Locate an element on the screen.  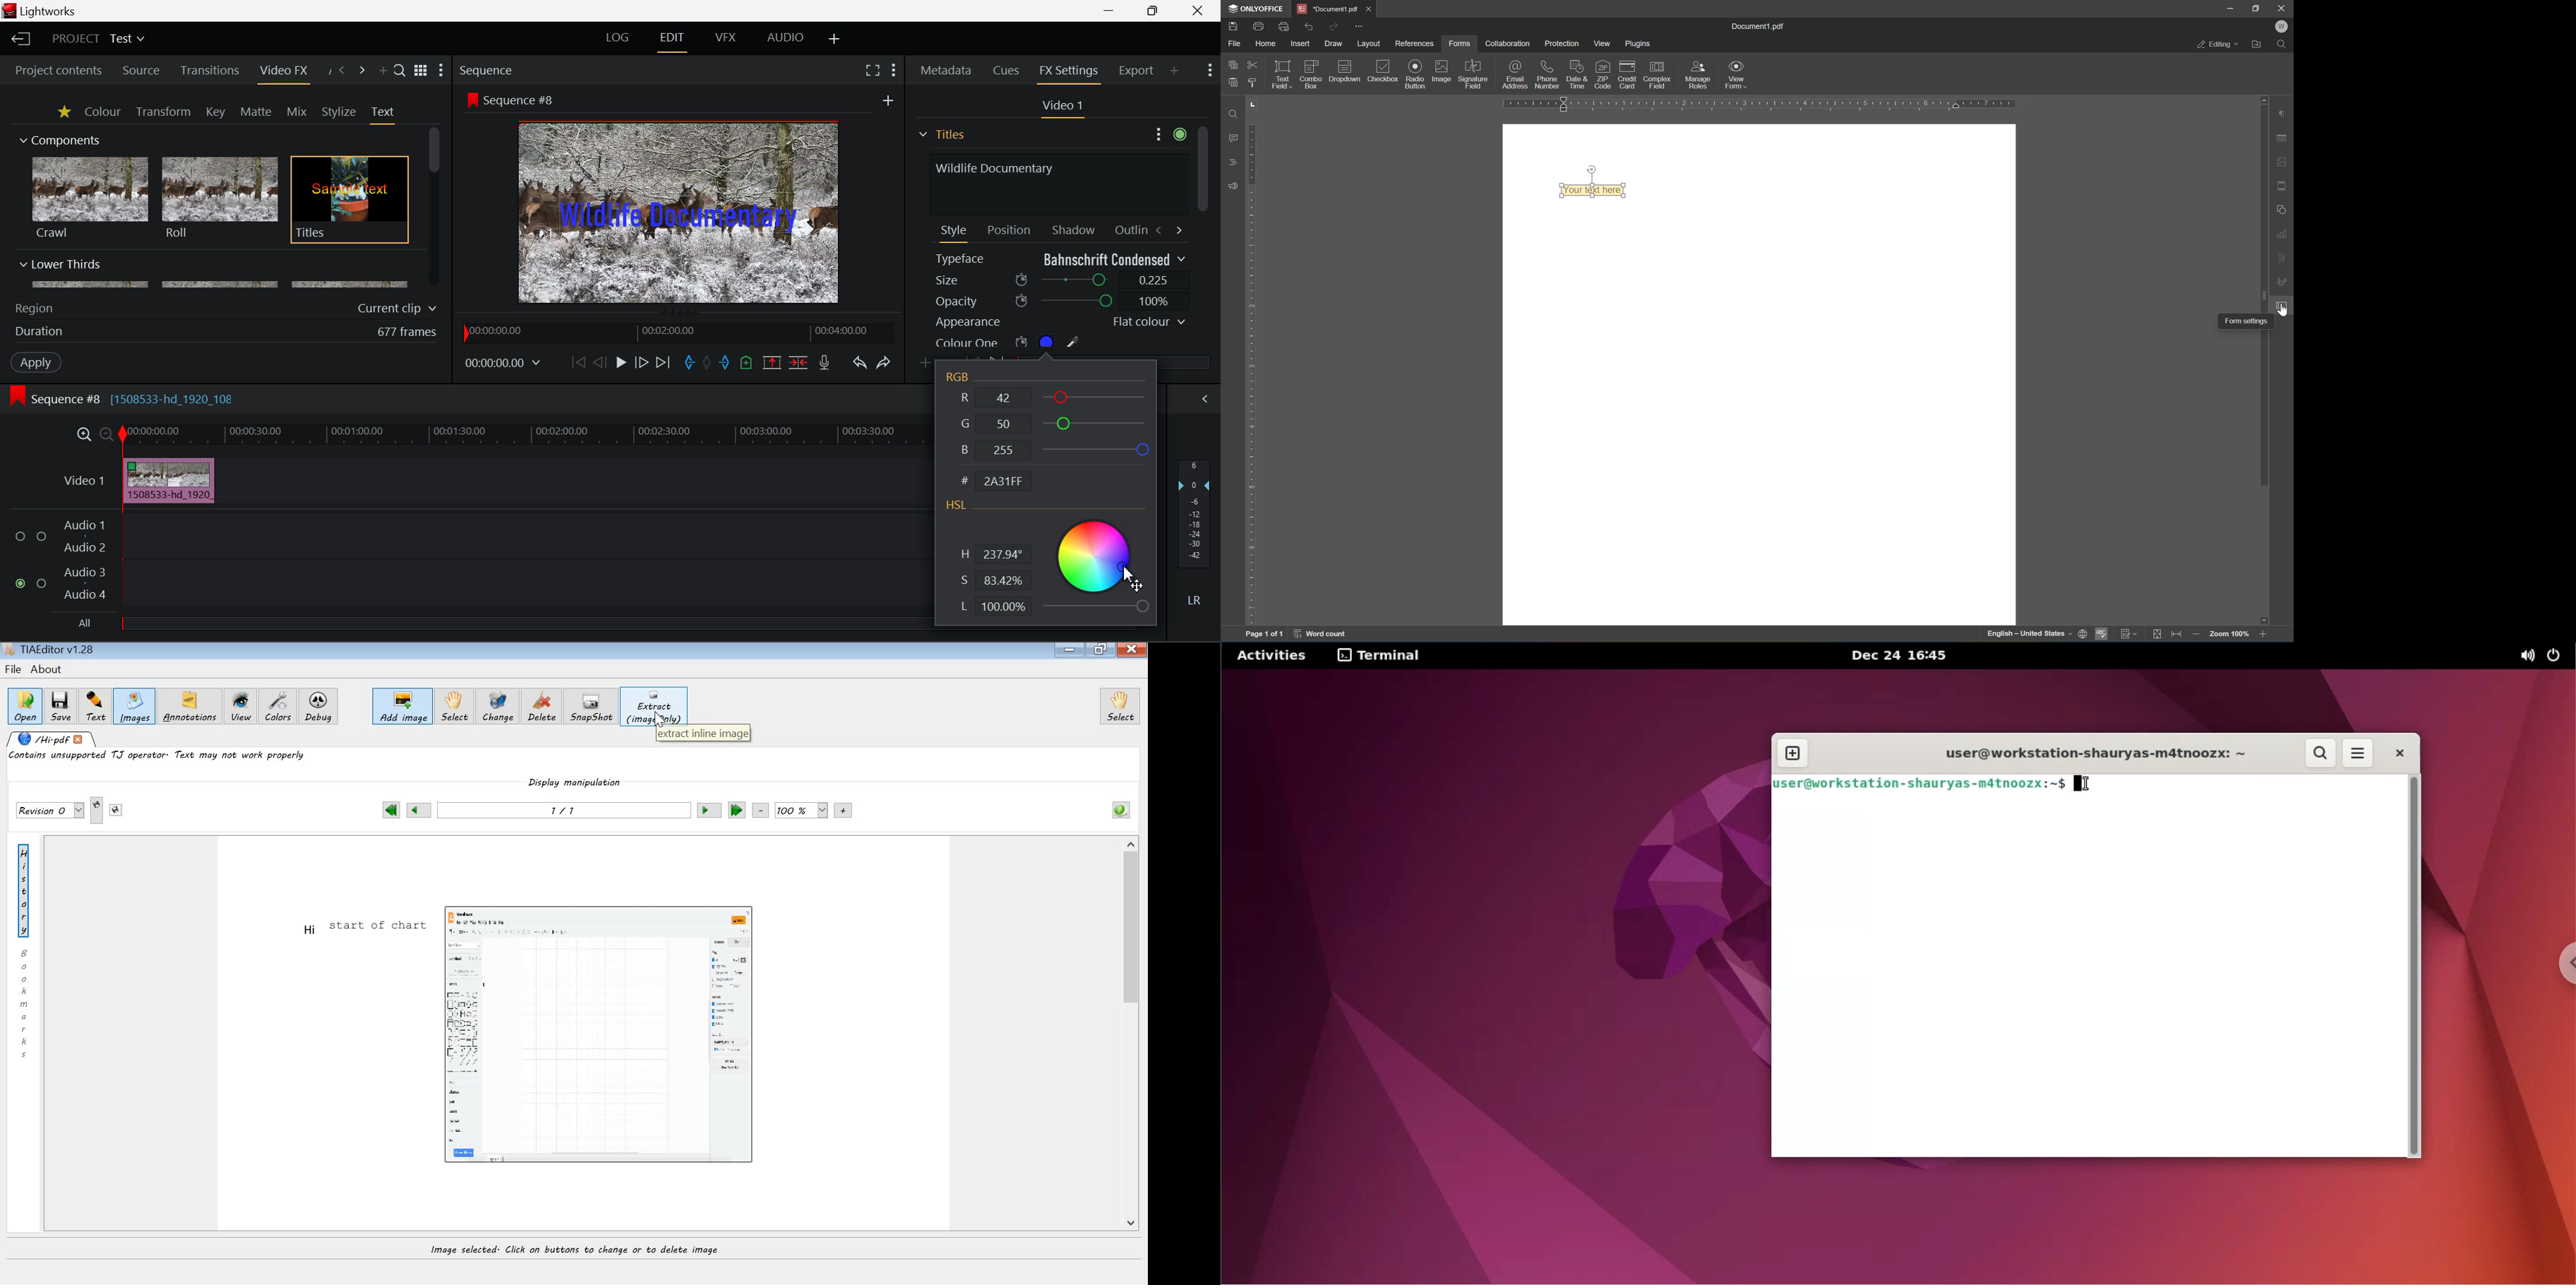
Zoom Out Timeline is located at coordinates (107, 436).